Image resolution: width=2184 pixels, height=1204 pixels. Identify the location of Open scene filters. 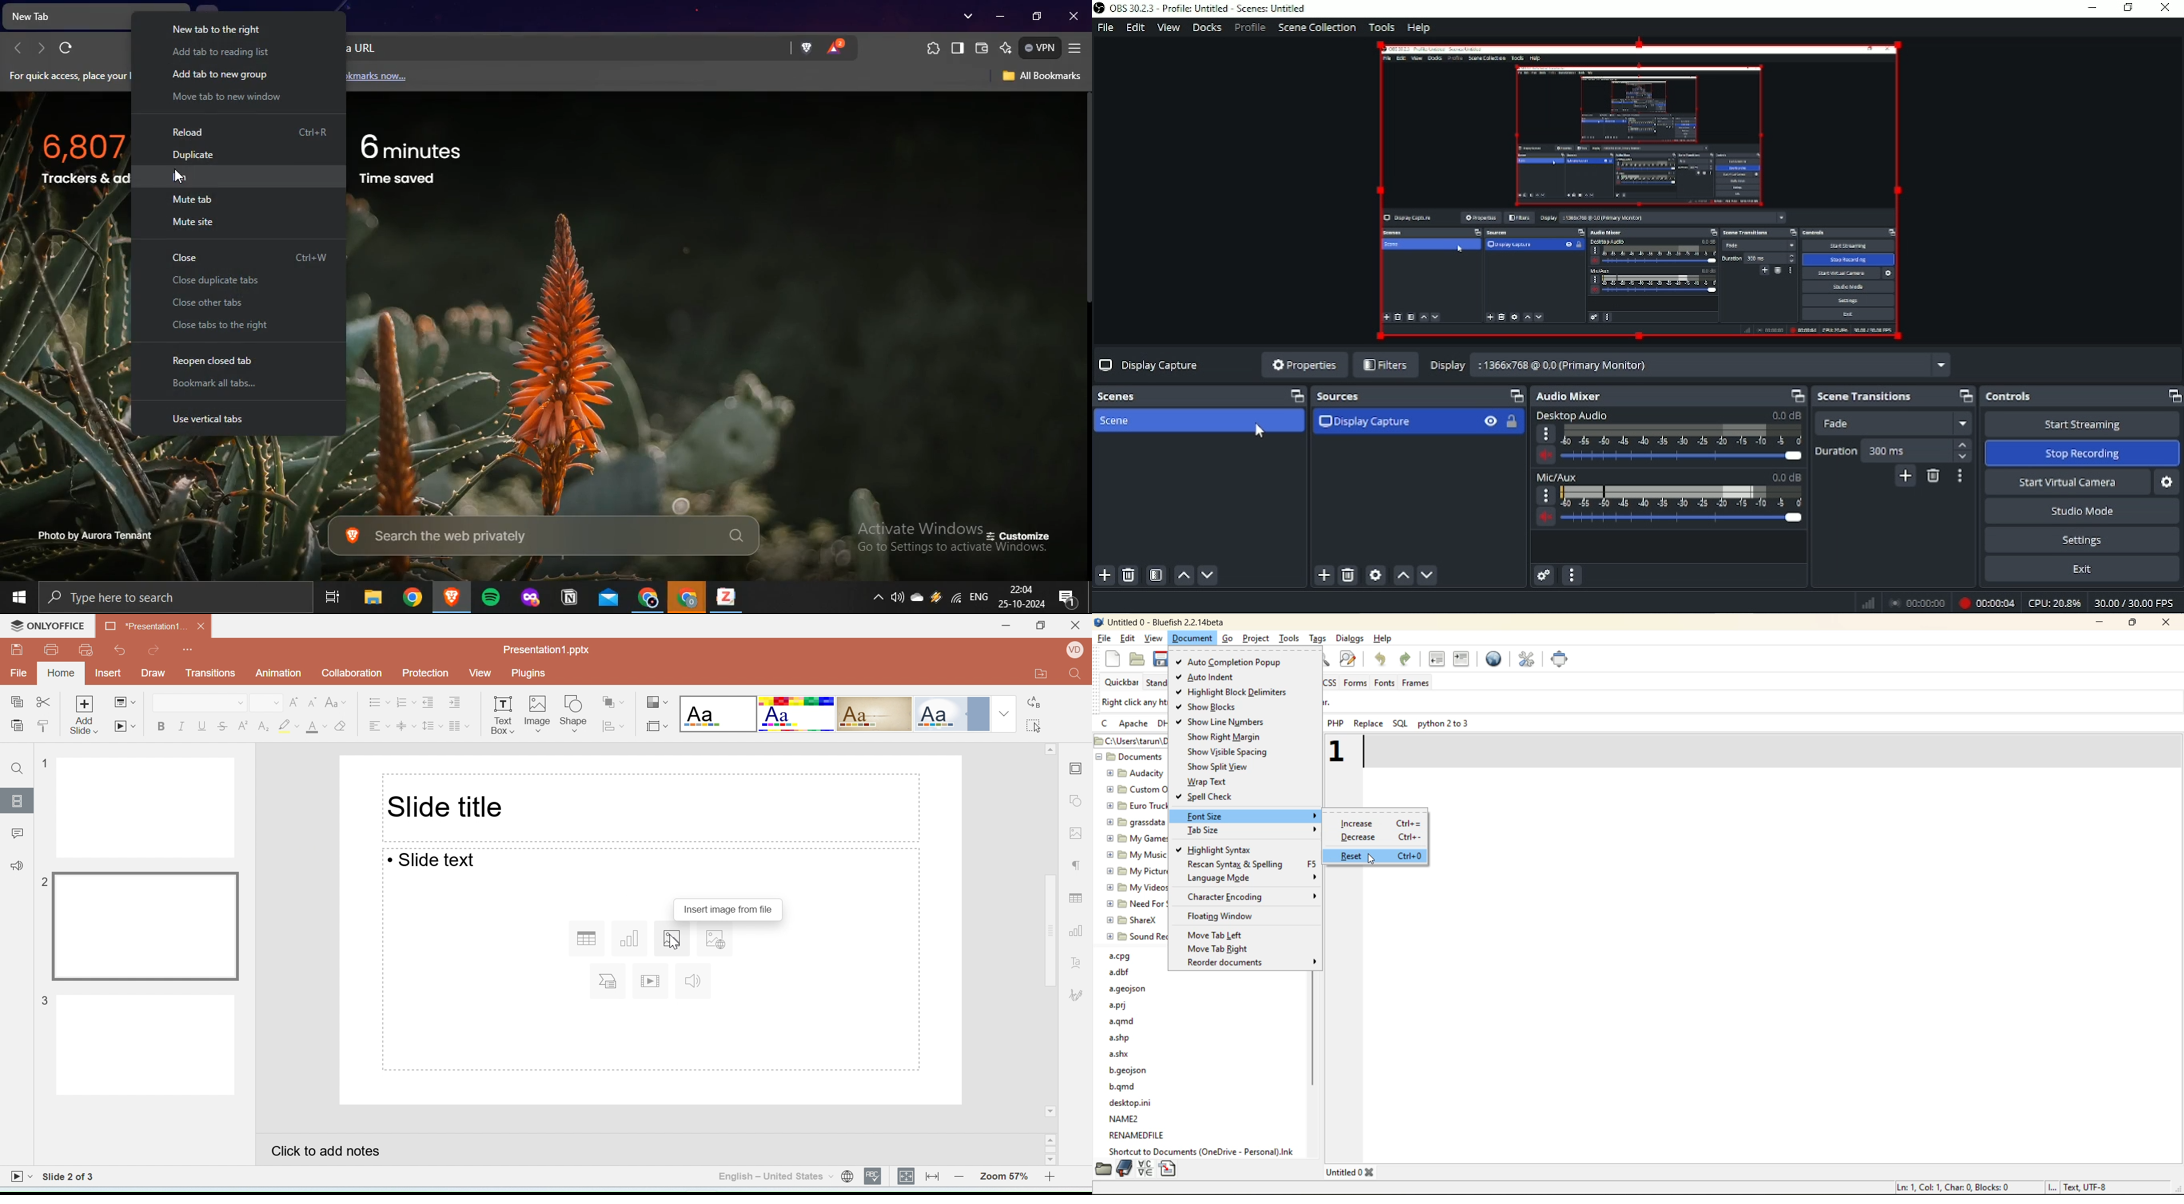
(1157, 576).